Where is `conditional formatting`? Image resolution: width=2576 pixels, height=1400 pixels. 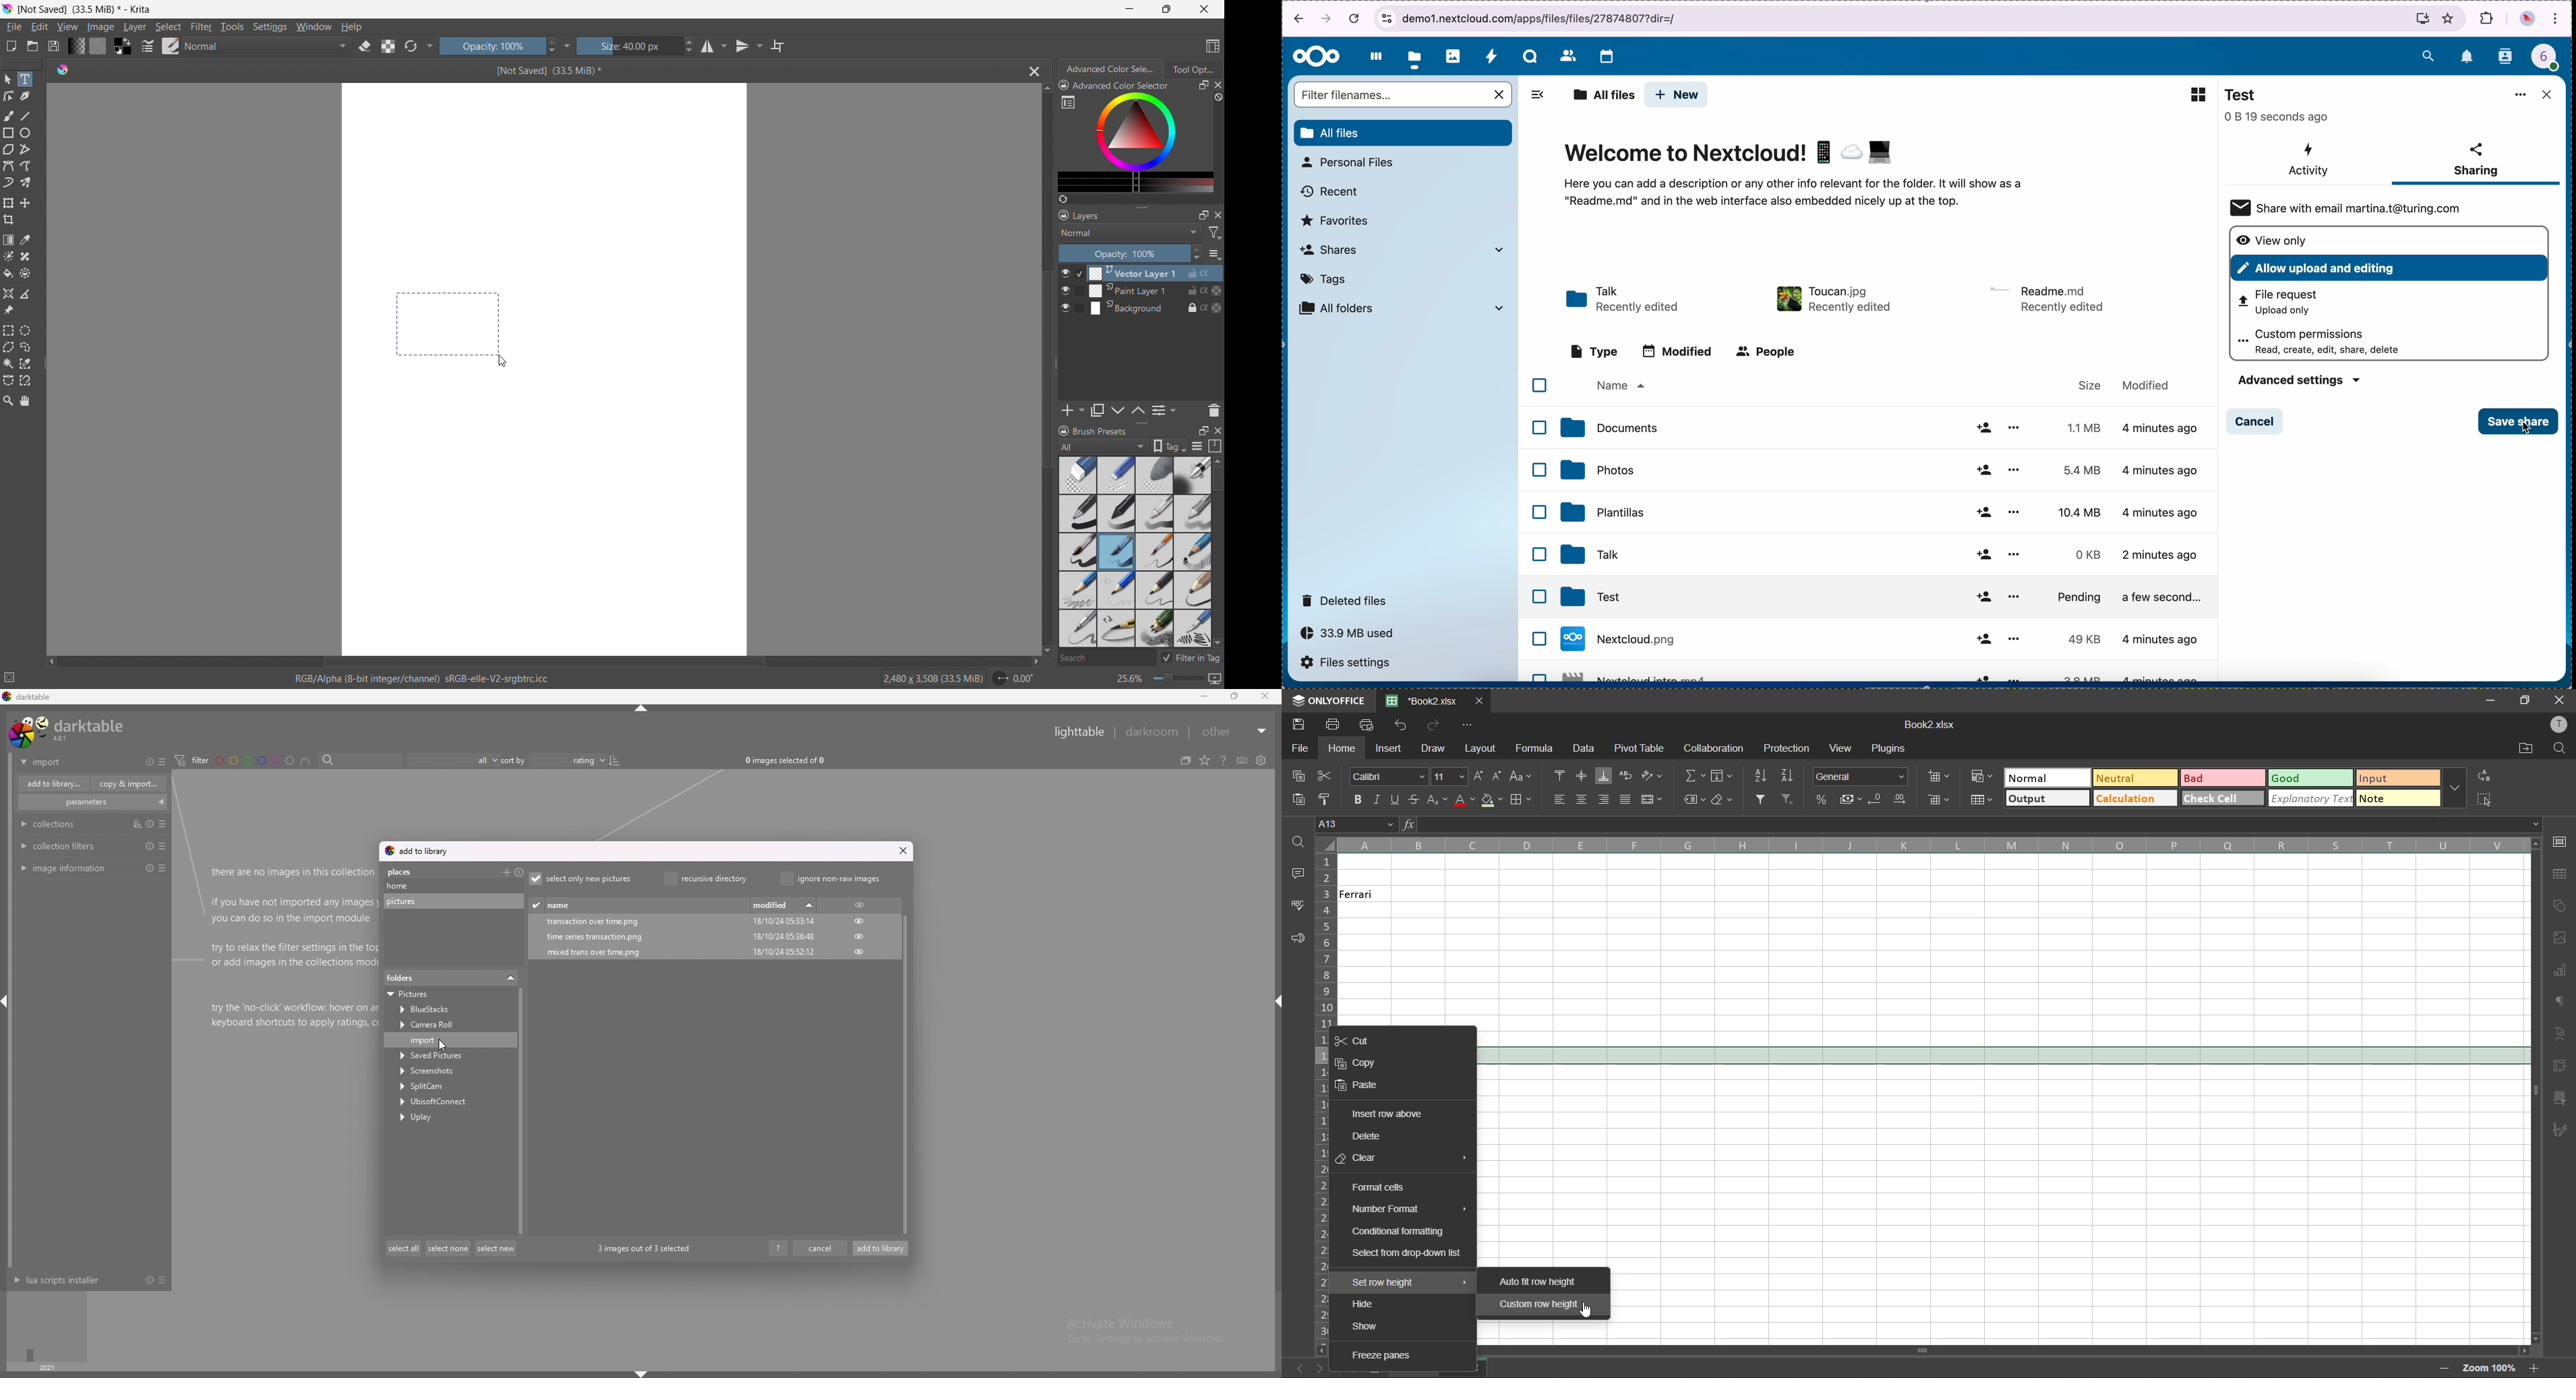
conditional formatting is located at coordinates (1400, 1232).